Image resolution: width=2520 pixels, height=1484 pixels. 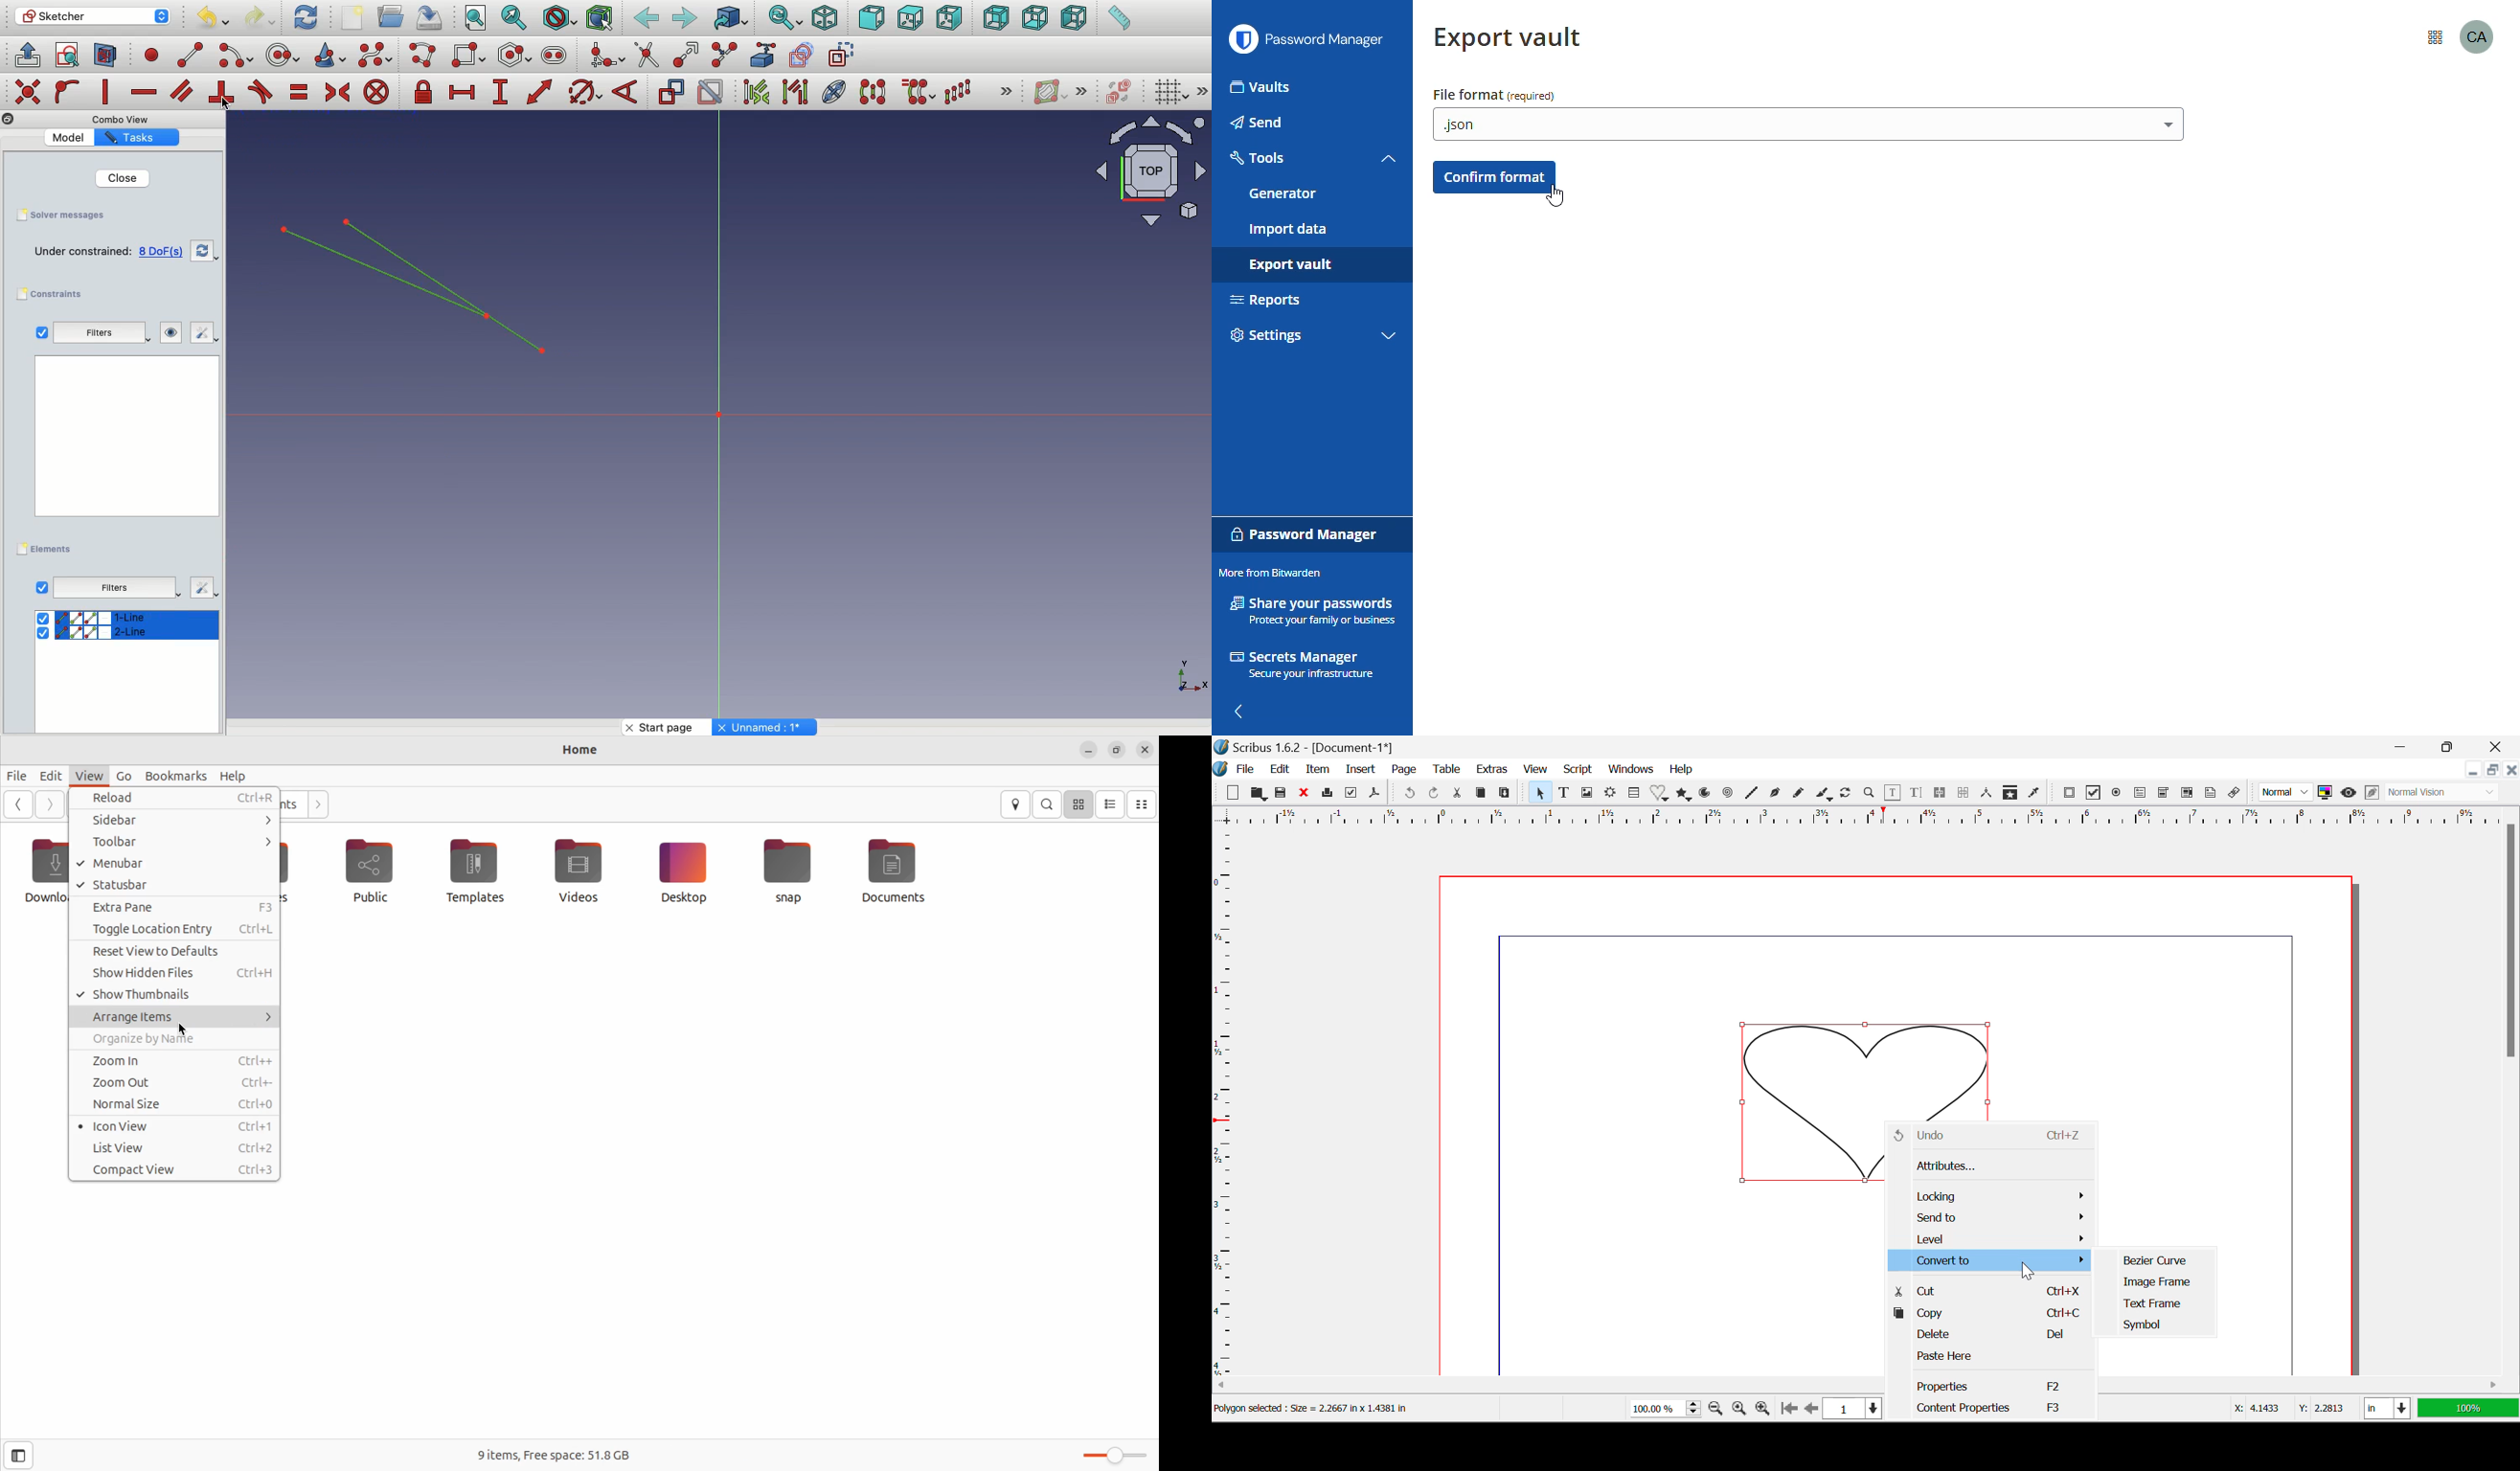 What do you see at coordinates (1993, 1238) in the screenshot?
I see `Level` at bounding box center [1993, 1238].